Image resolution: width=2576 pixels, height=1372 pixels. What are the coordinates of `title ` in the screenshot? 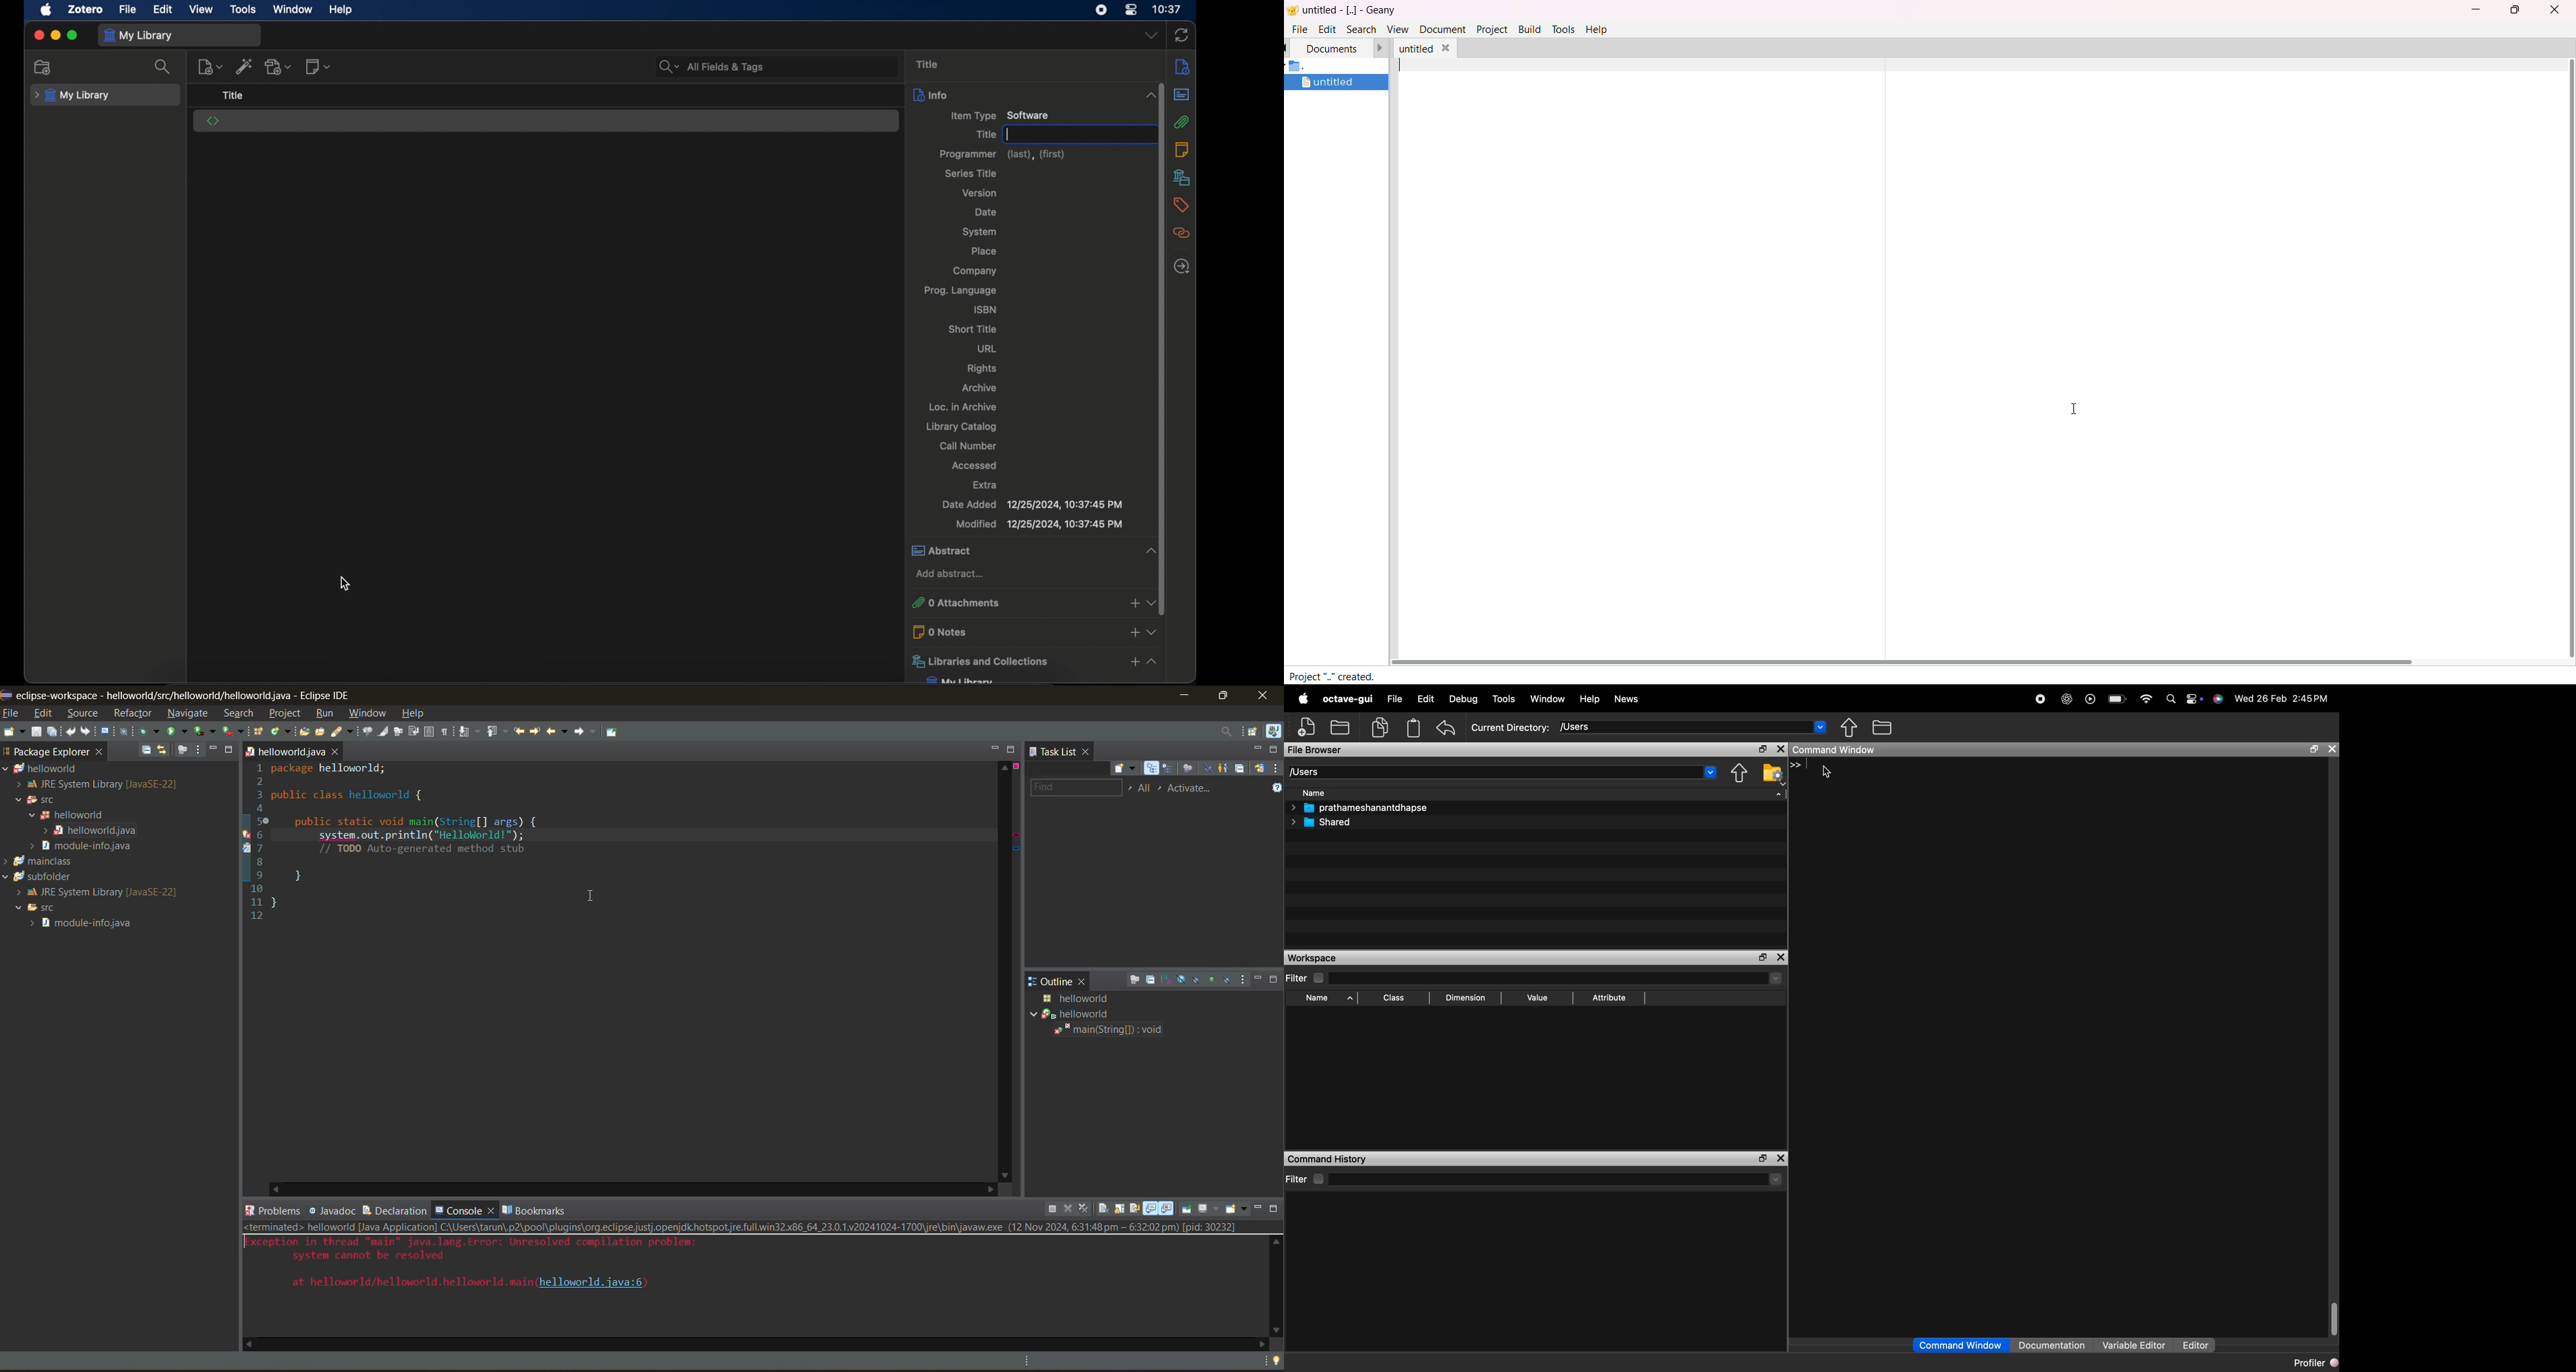 It's located at (233, 96).